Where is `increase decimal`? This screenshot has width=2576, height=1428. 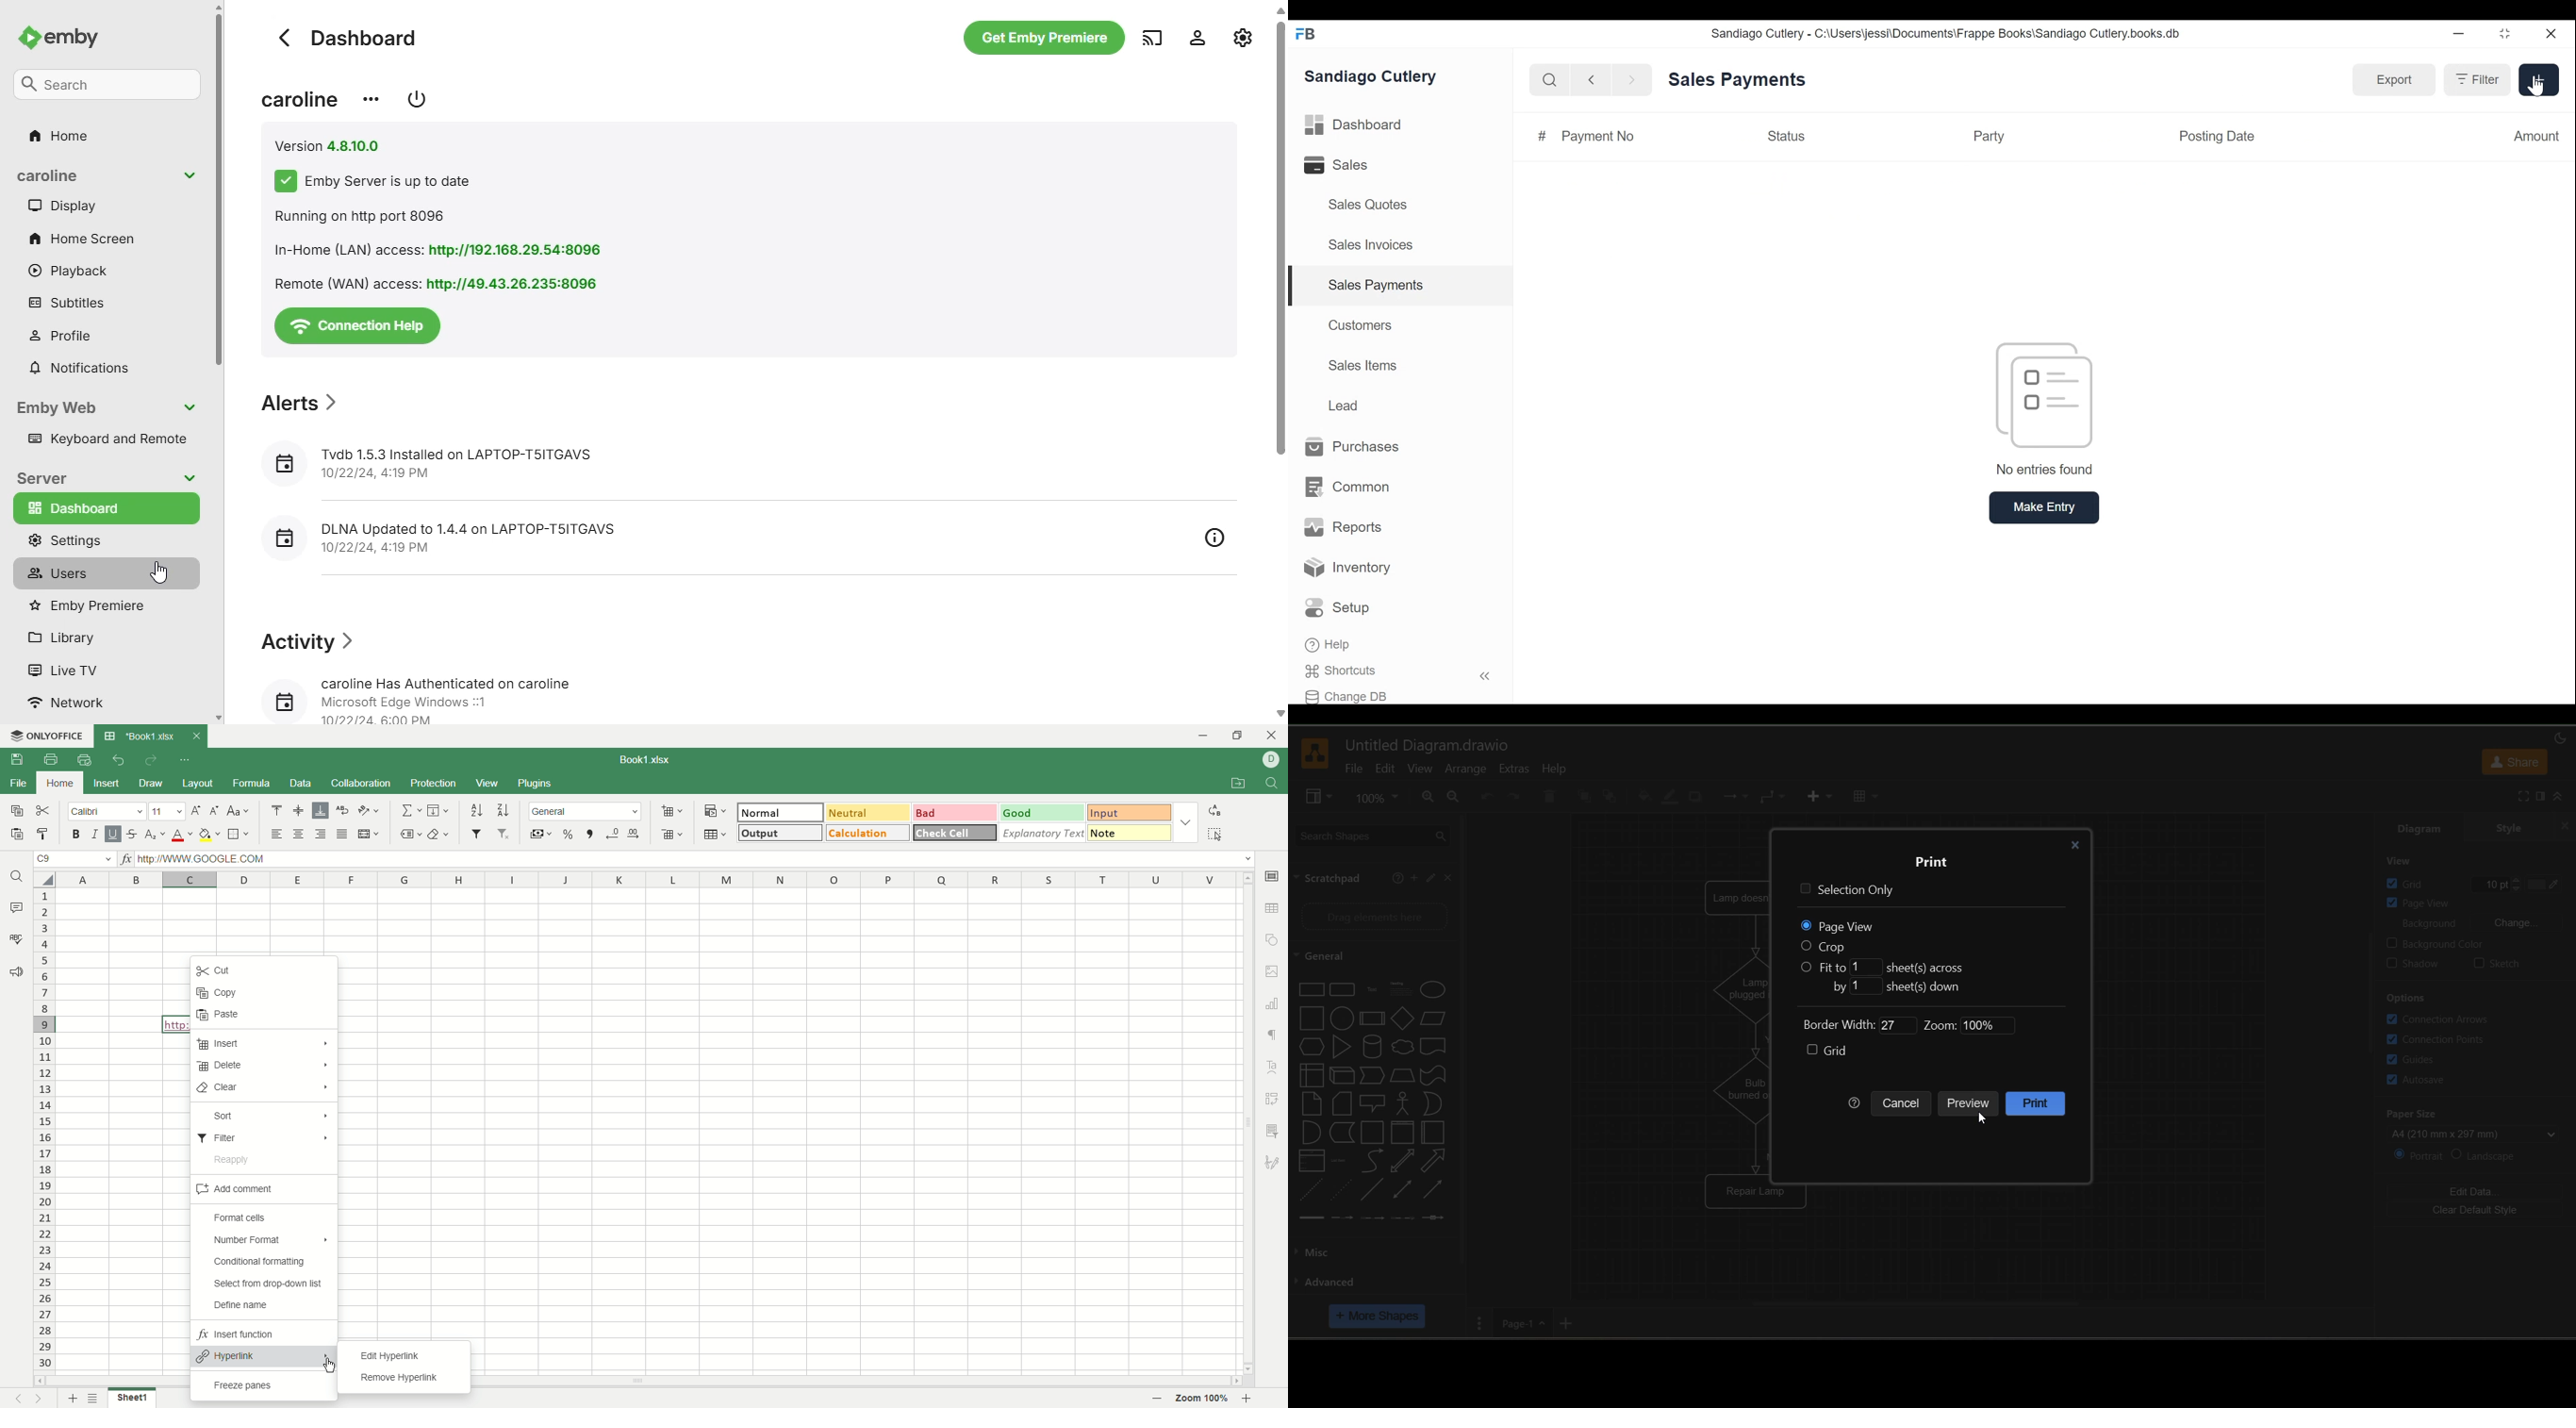
increase decimal is located at coordinates (631, 834).